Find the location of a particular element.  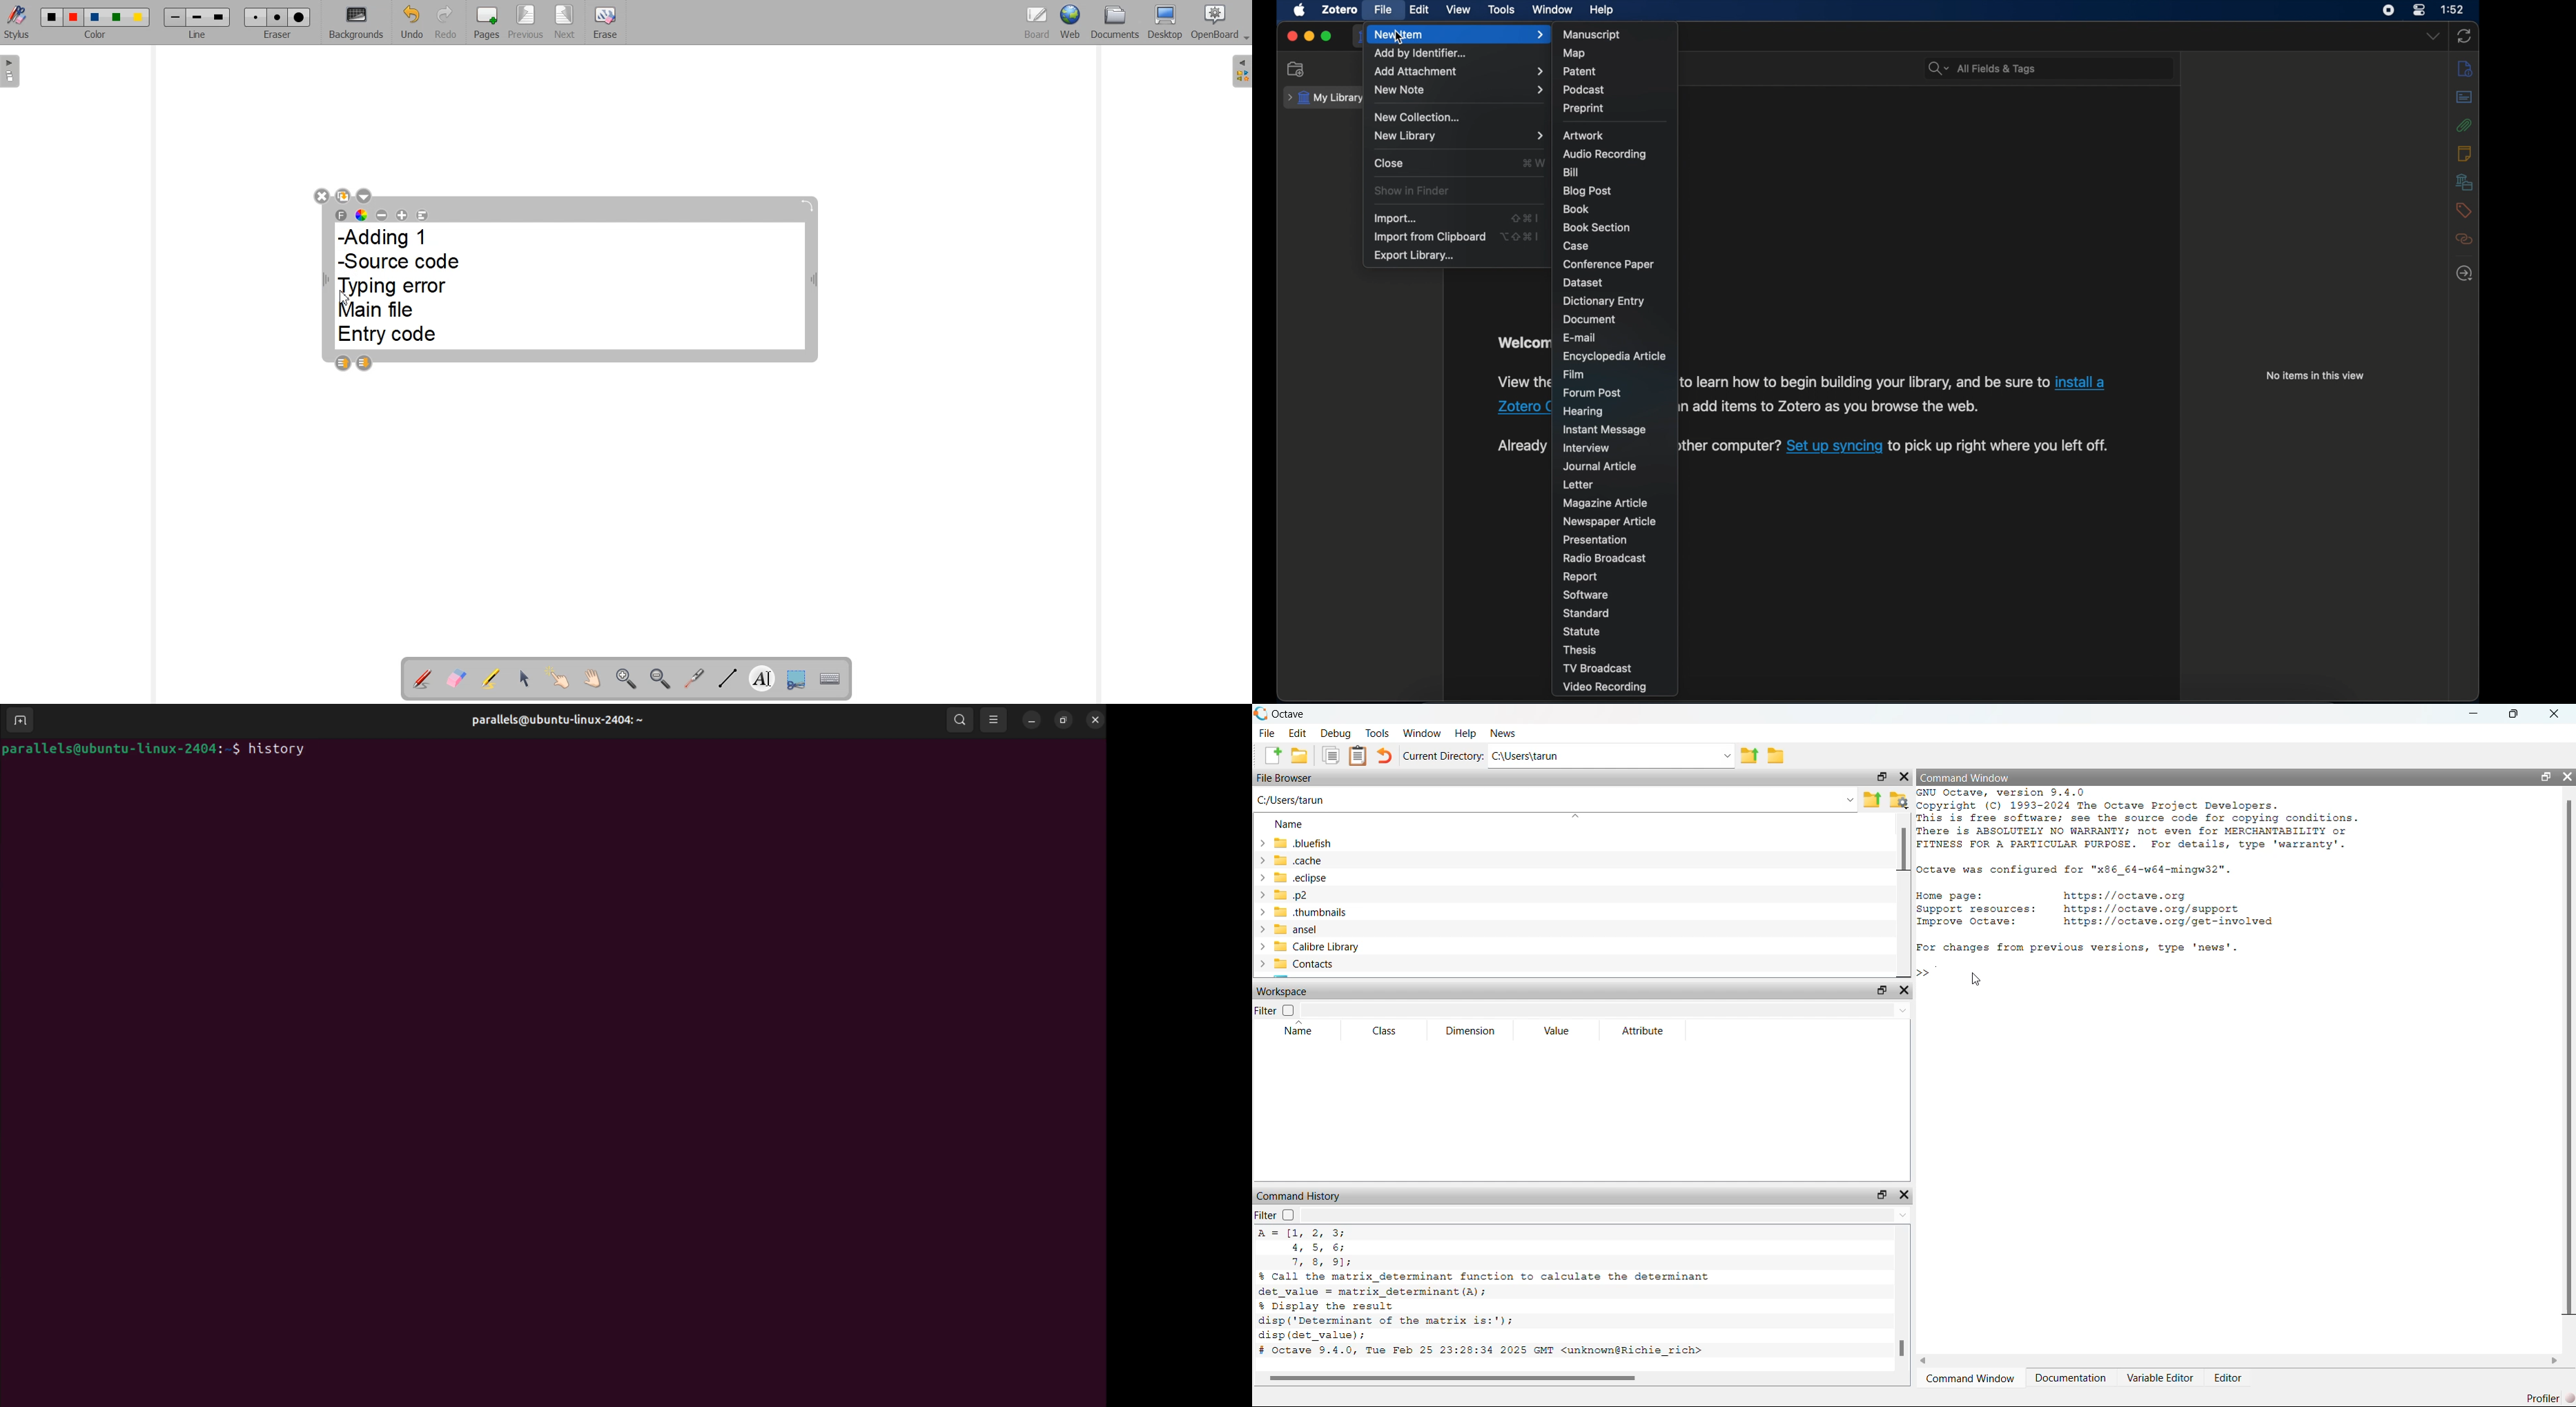

notes is located at coordinates (2465, 154).